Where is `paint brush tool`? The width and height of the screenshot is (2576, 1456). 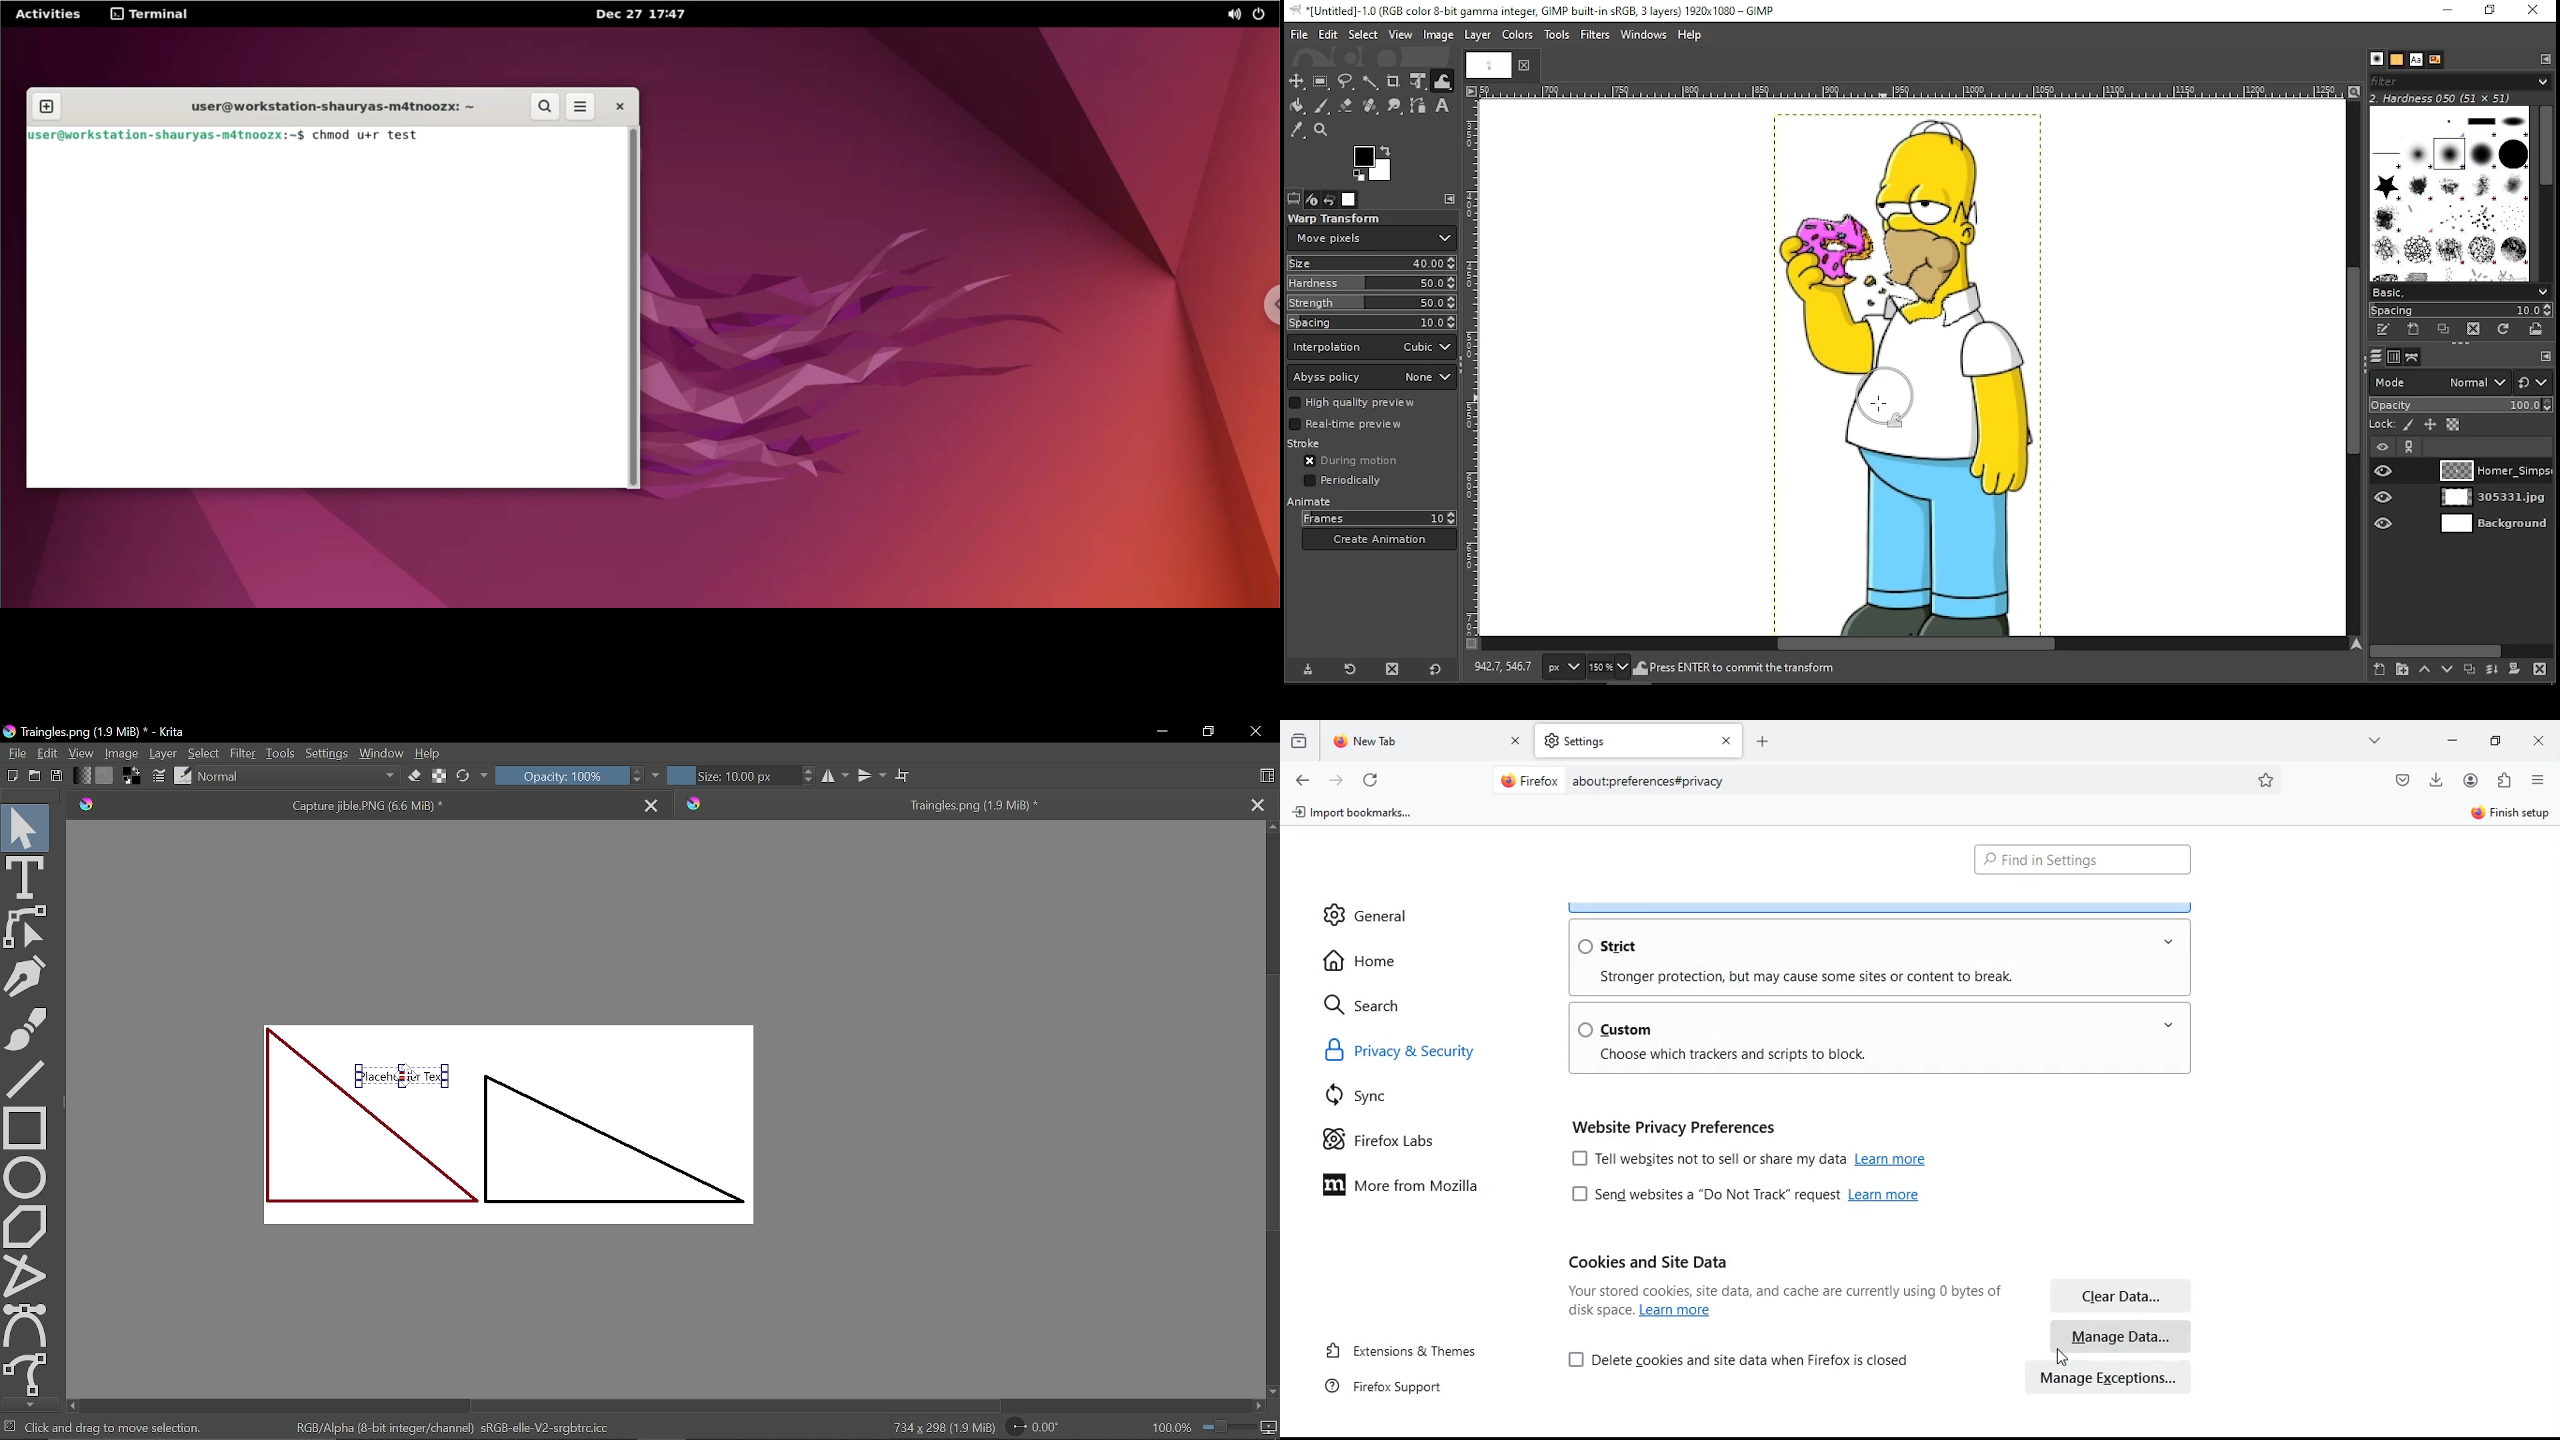
paint brush tool is located at coordinates (1324, 104).